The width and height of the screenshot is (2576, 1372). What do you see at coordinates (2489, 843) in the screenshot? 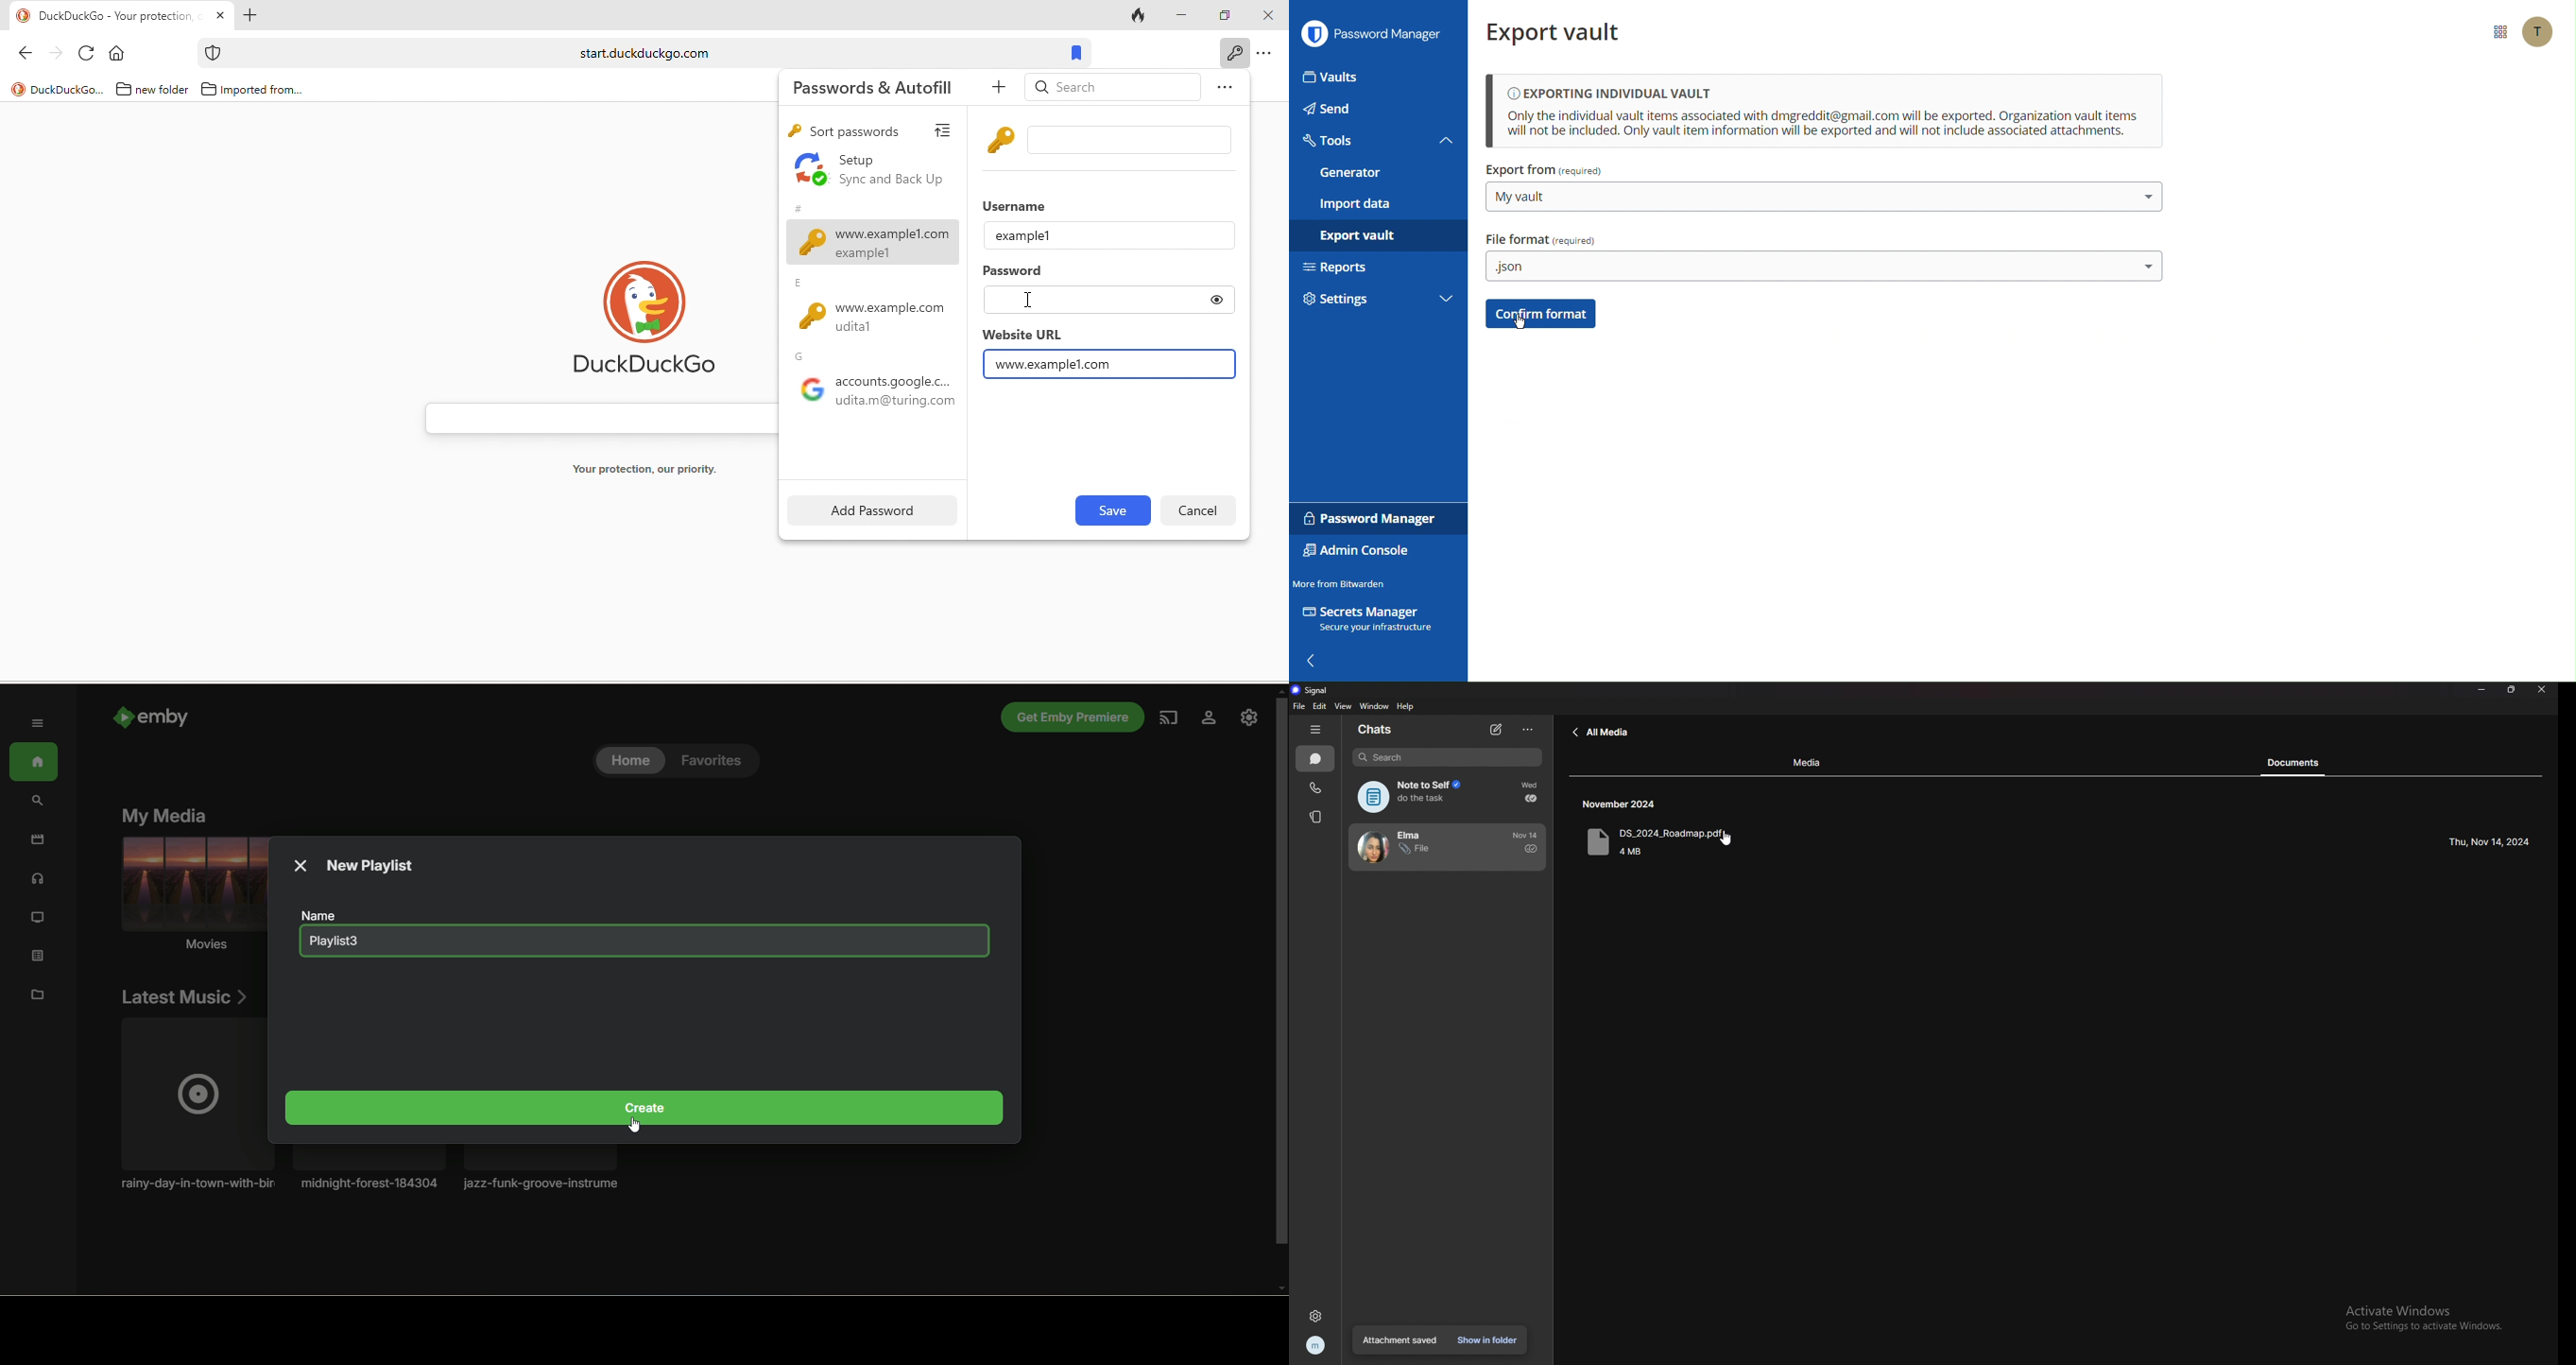
I see `time` at bounding box center [2489, 843].